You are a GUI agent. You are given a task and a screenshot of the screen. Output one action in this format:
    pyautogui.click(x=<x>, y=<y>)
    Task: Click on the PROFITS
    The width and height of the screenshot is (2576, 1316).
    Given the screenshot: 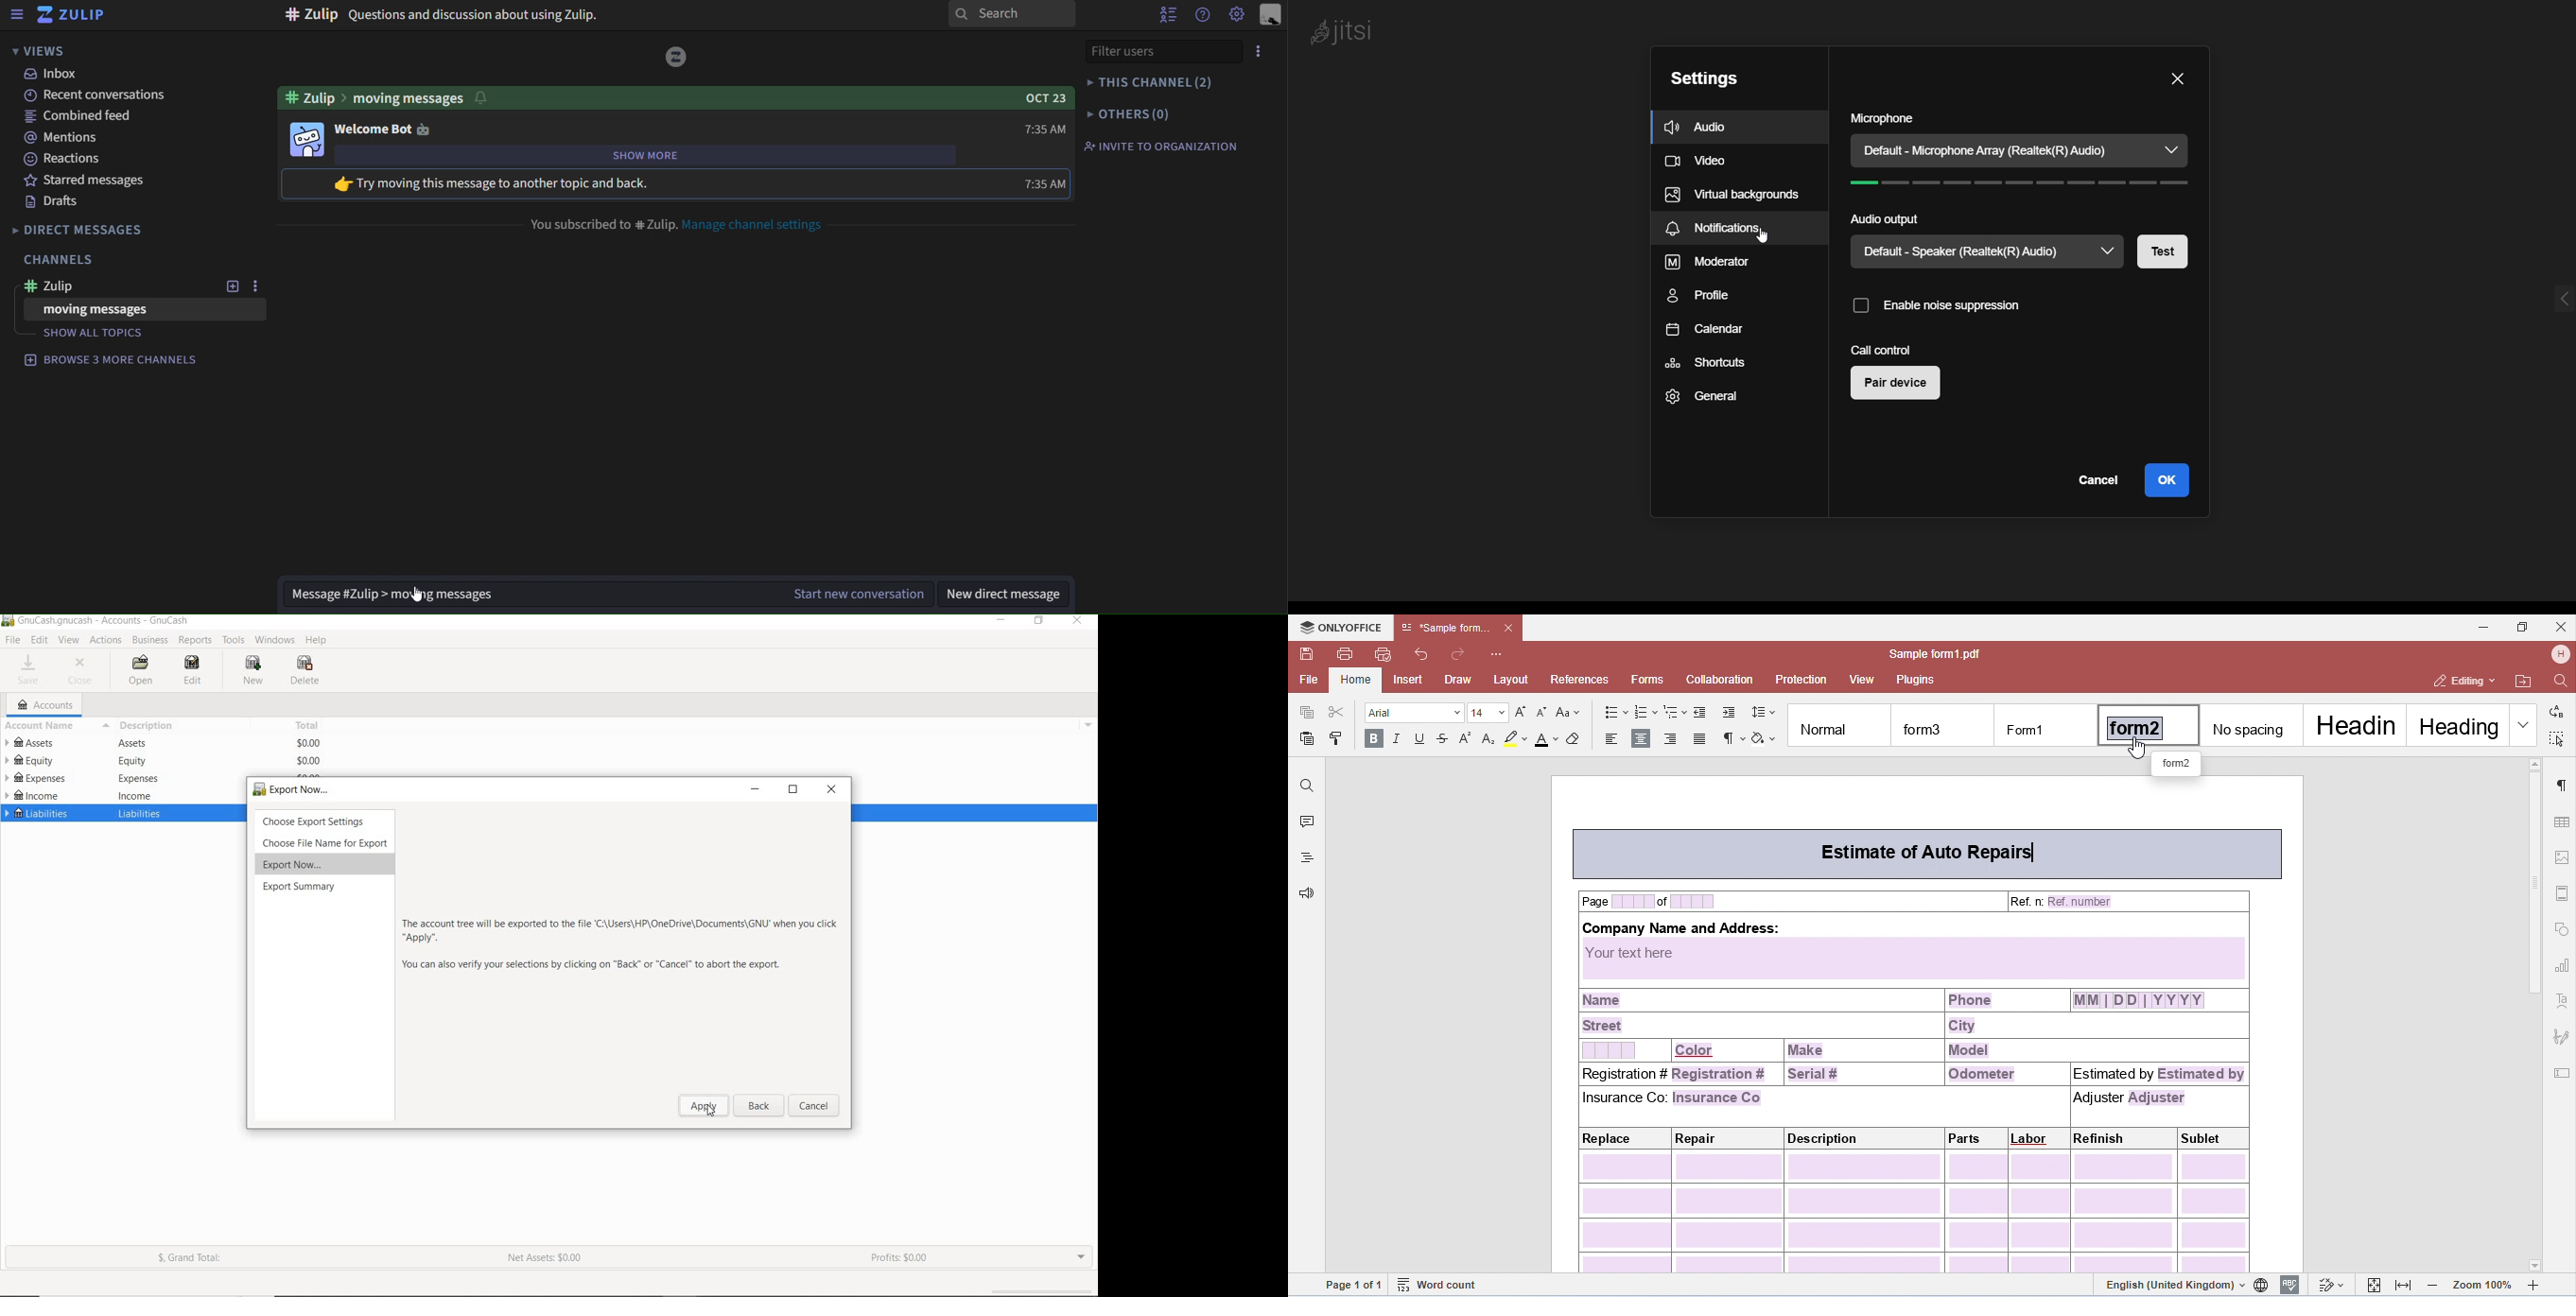 What is the action you would take?
    pyautogui.click(x=901, y=1257)
    